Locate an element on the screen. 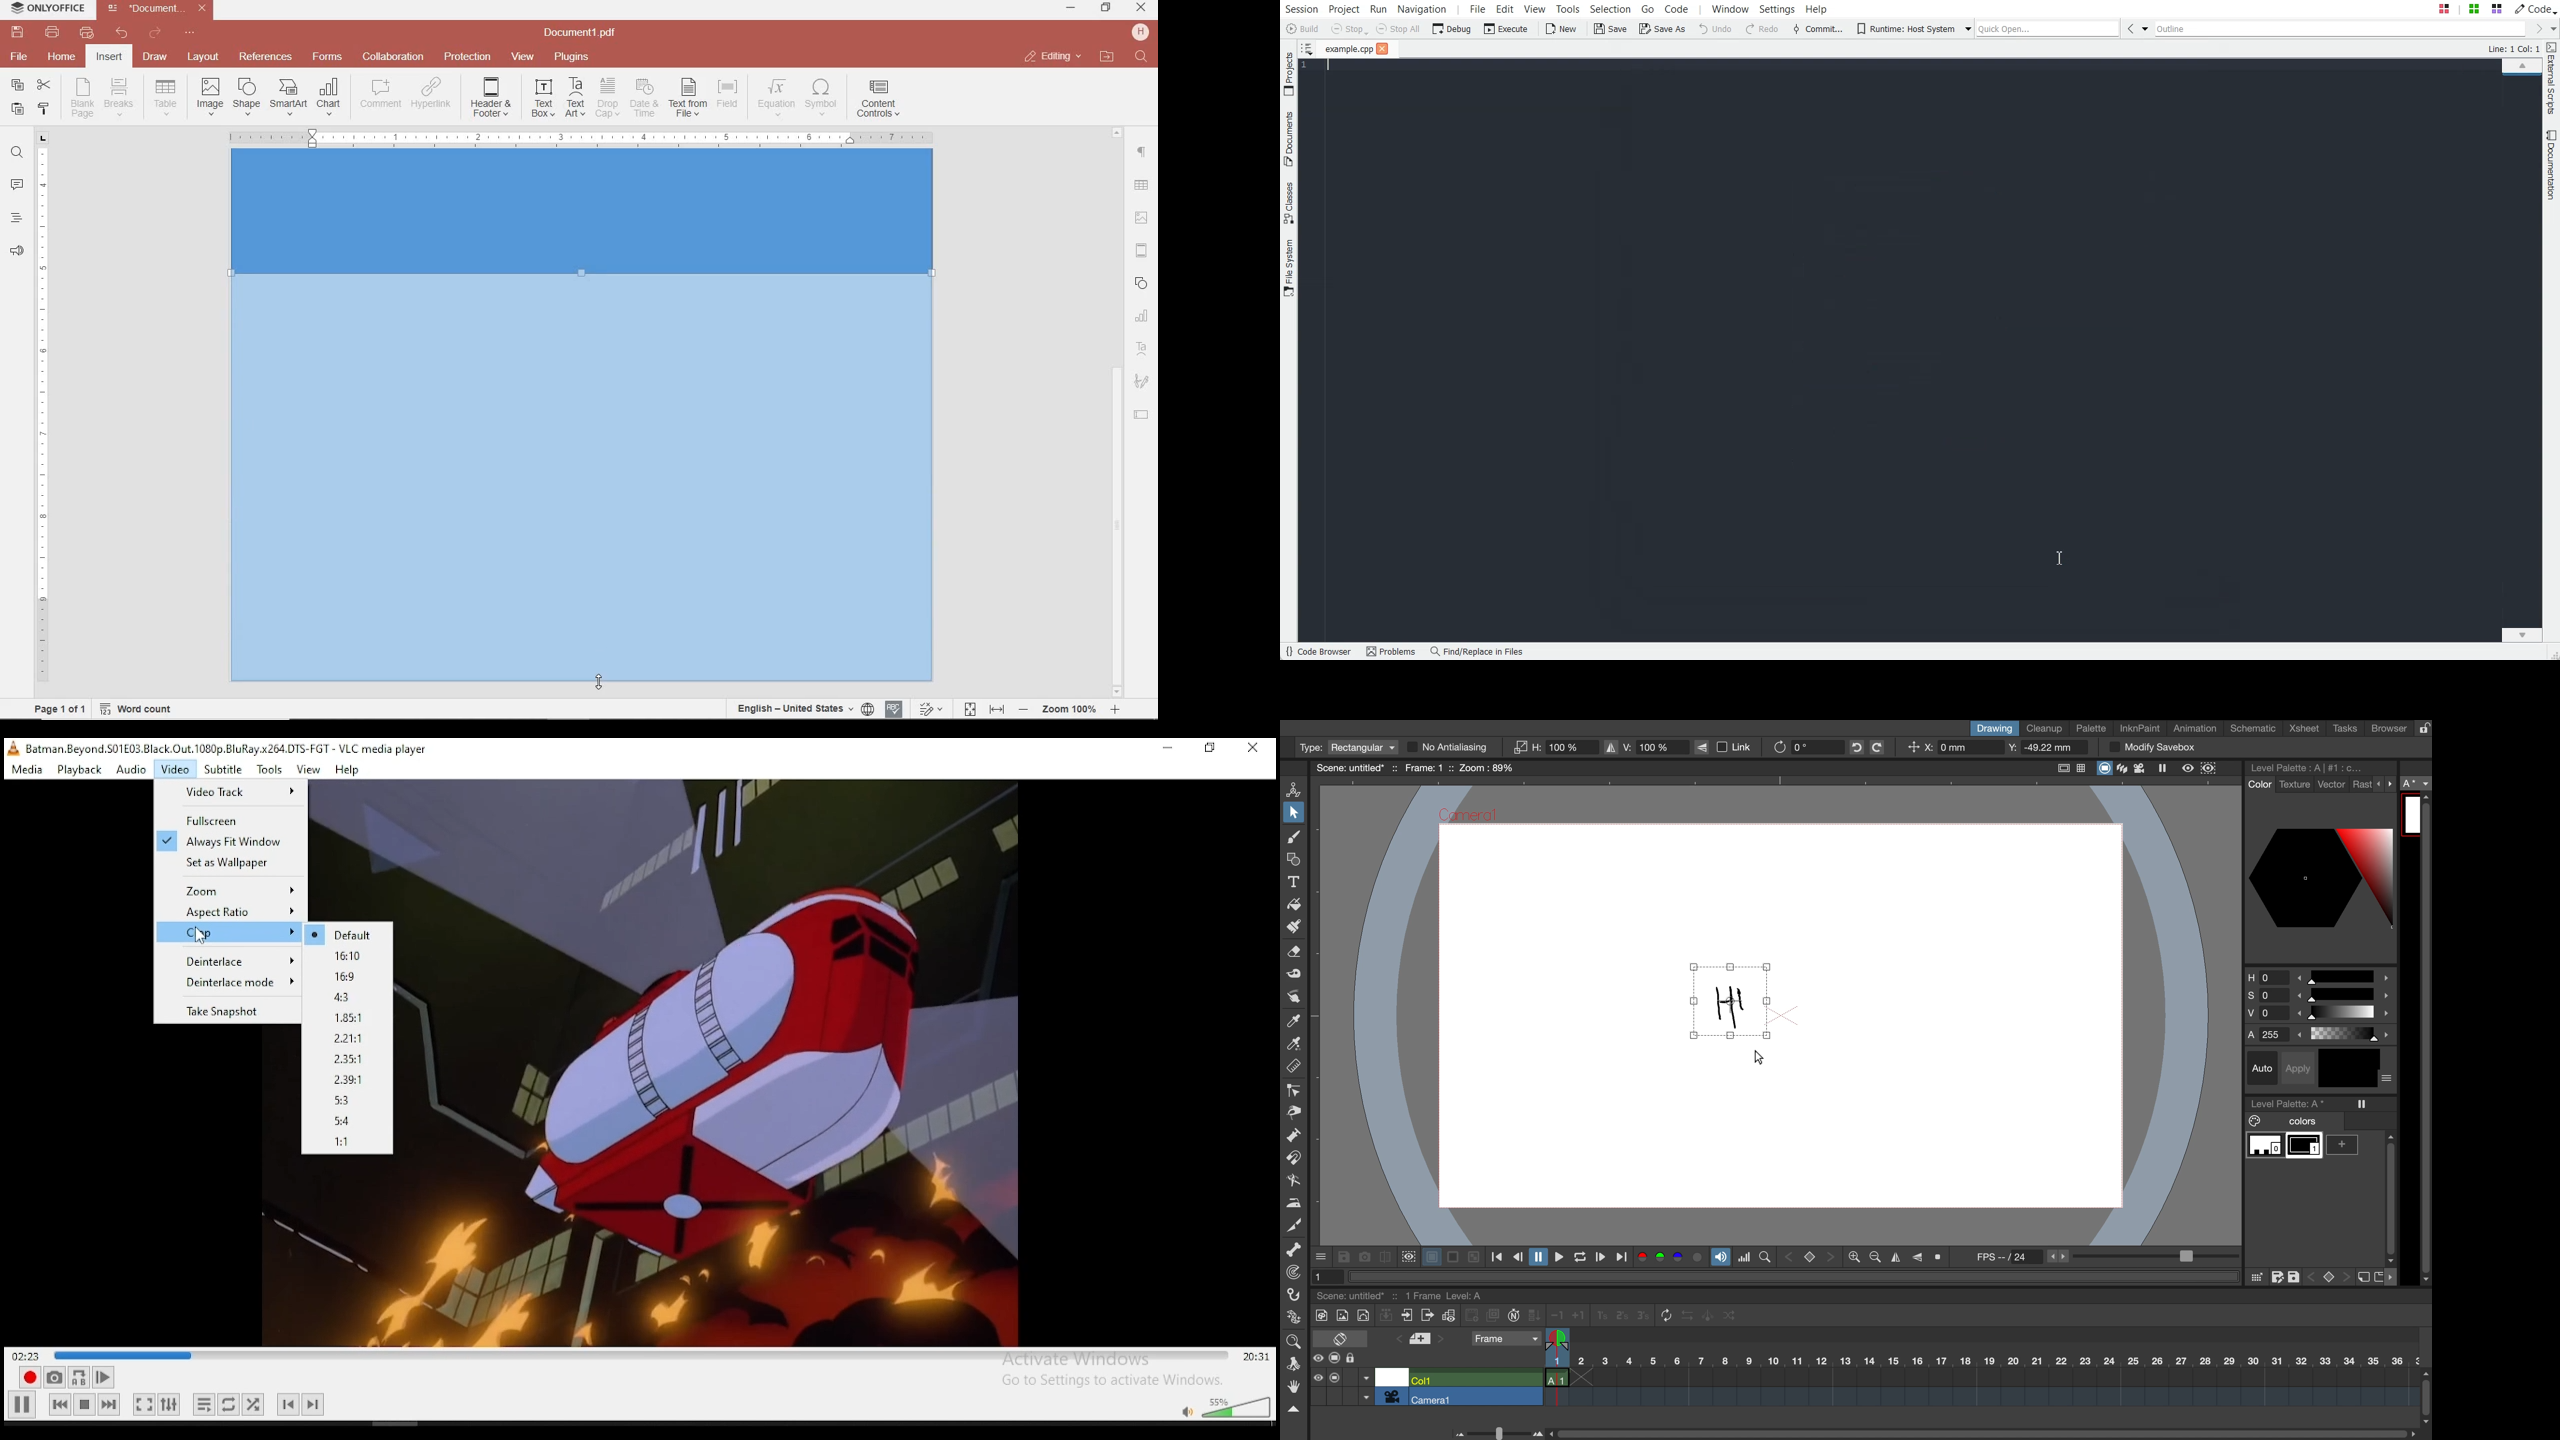 The height and width of the screenshot is (1456, 2576). take a snapshot is located at coordinates (54, 1377).